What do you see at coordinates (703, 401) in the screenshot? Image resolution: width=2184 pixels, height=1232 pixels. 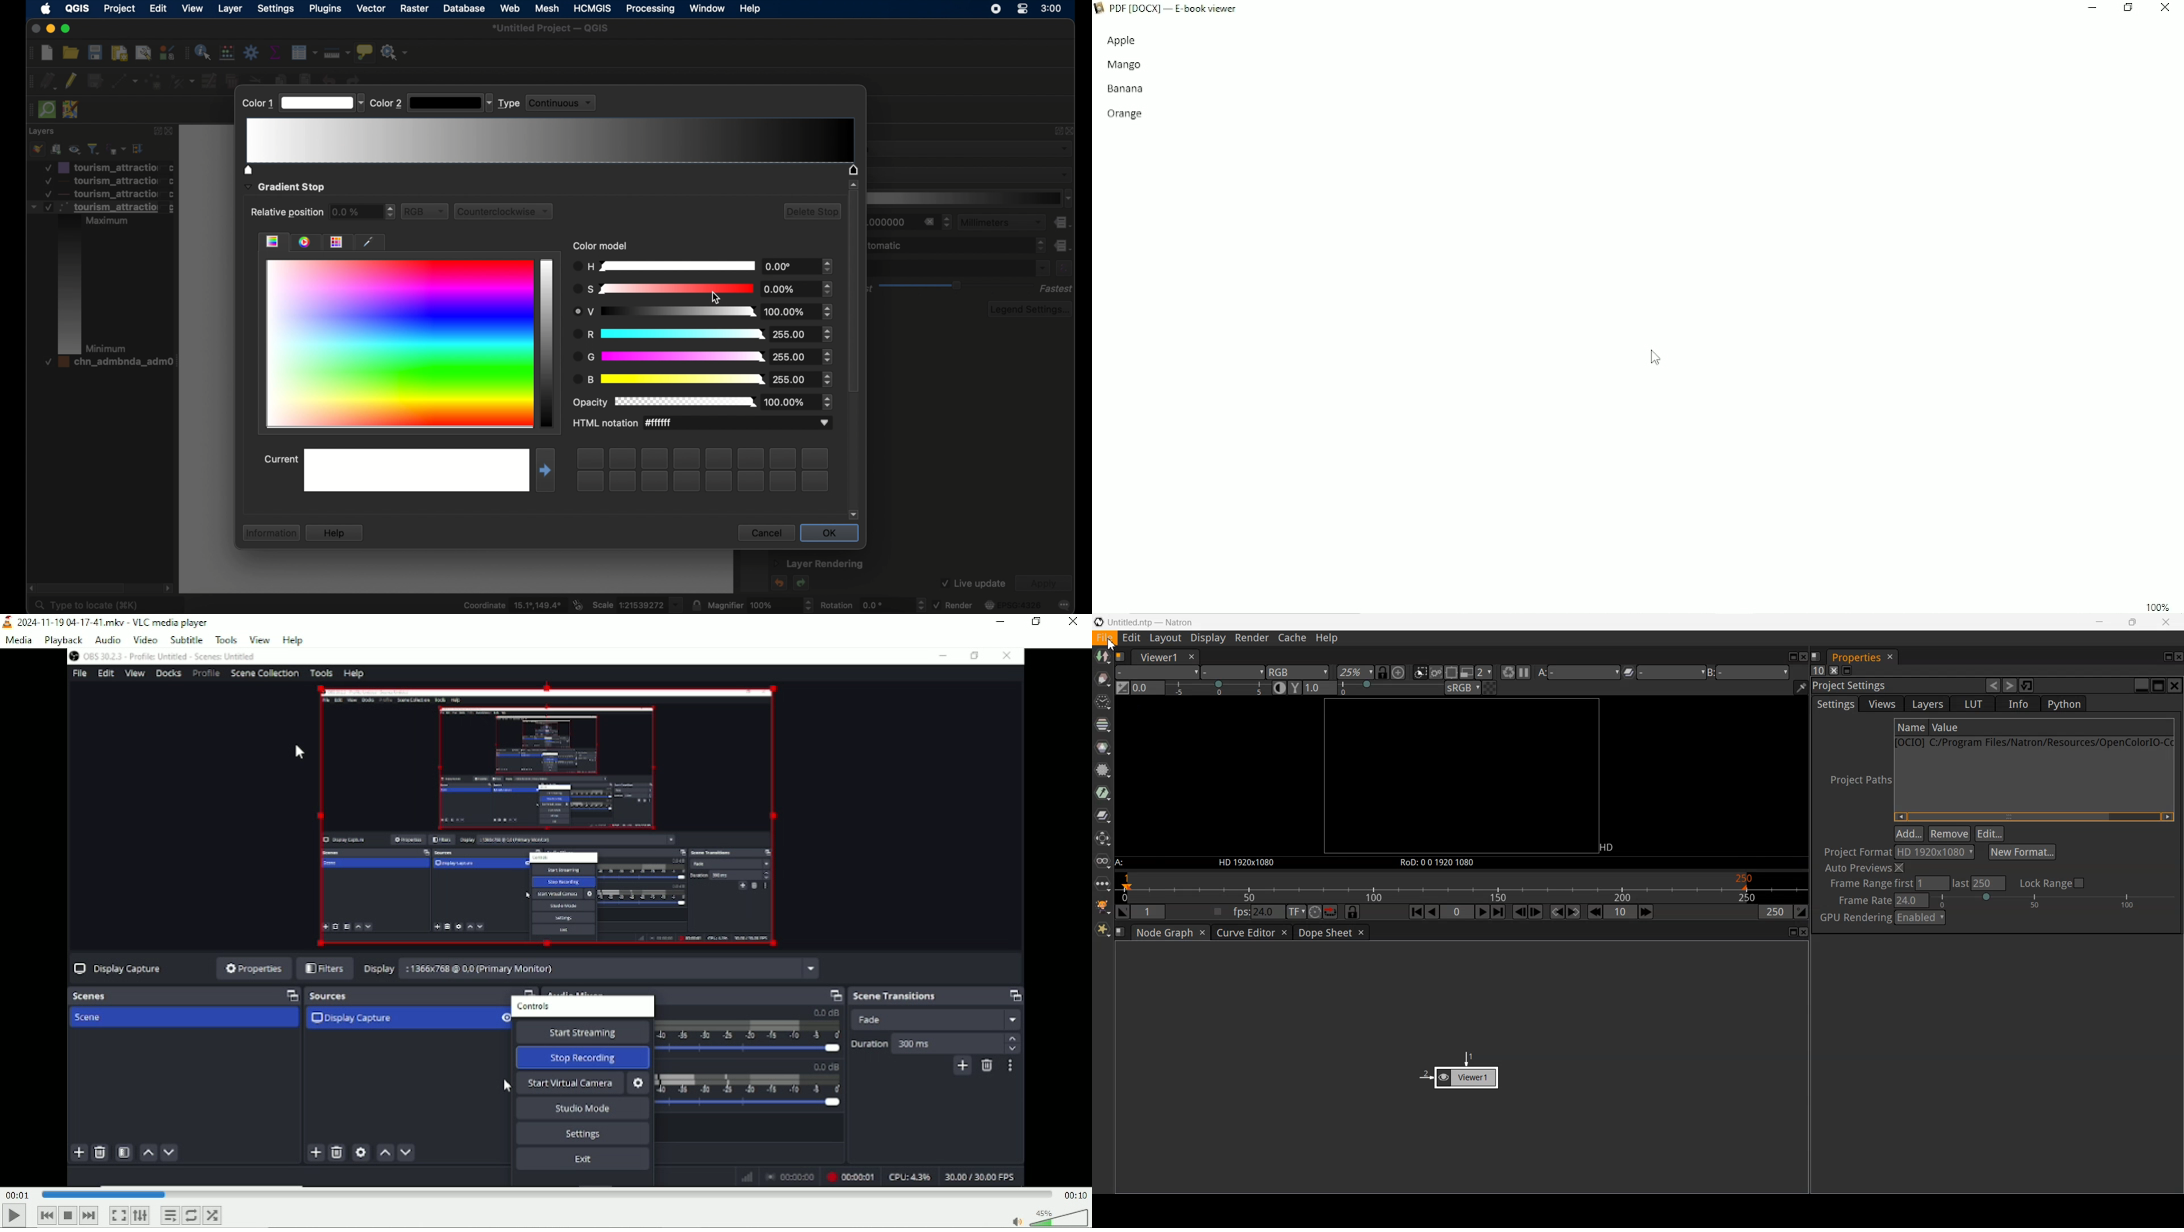 I see `opacity` at bounding box center [703, 401].